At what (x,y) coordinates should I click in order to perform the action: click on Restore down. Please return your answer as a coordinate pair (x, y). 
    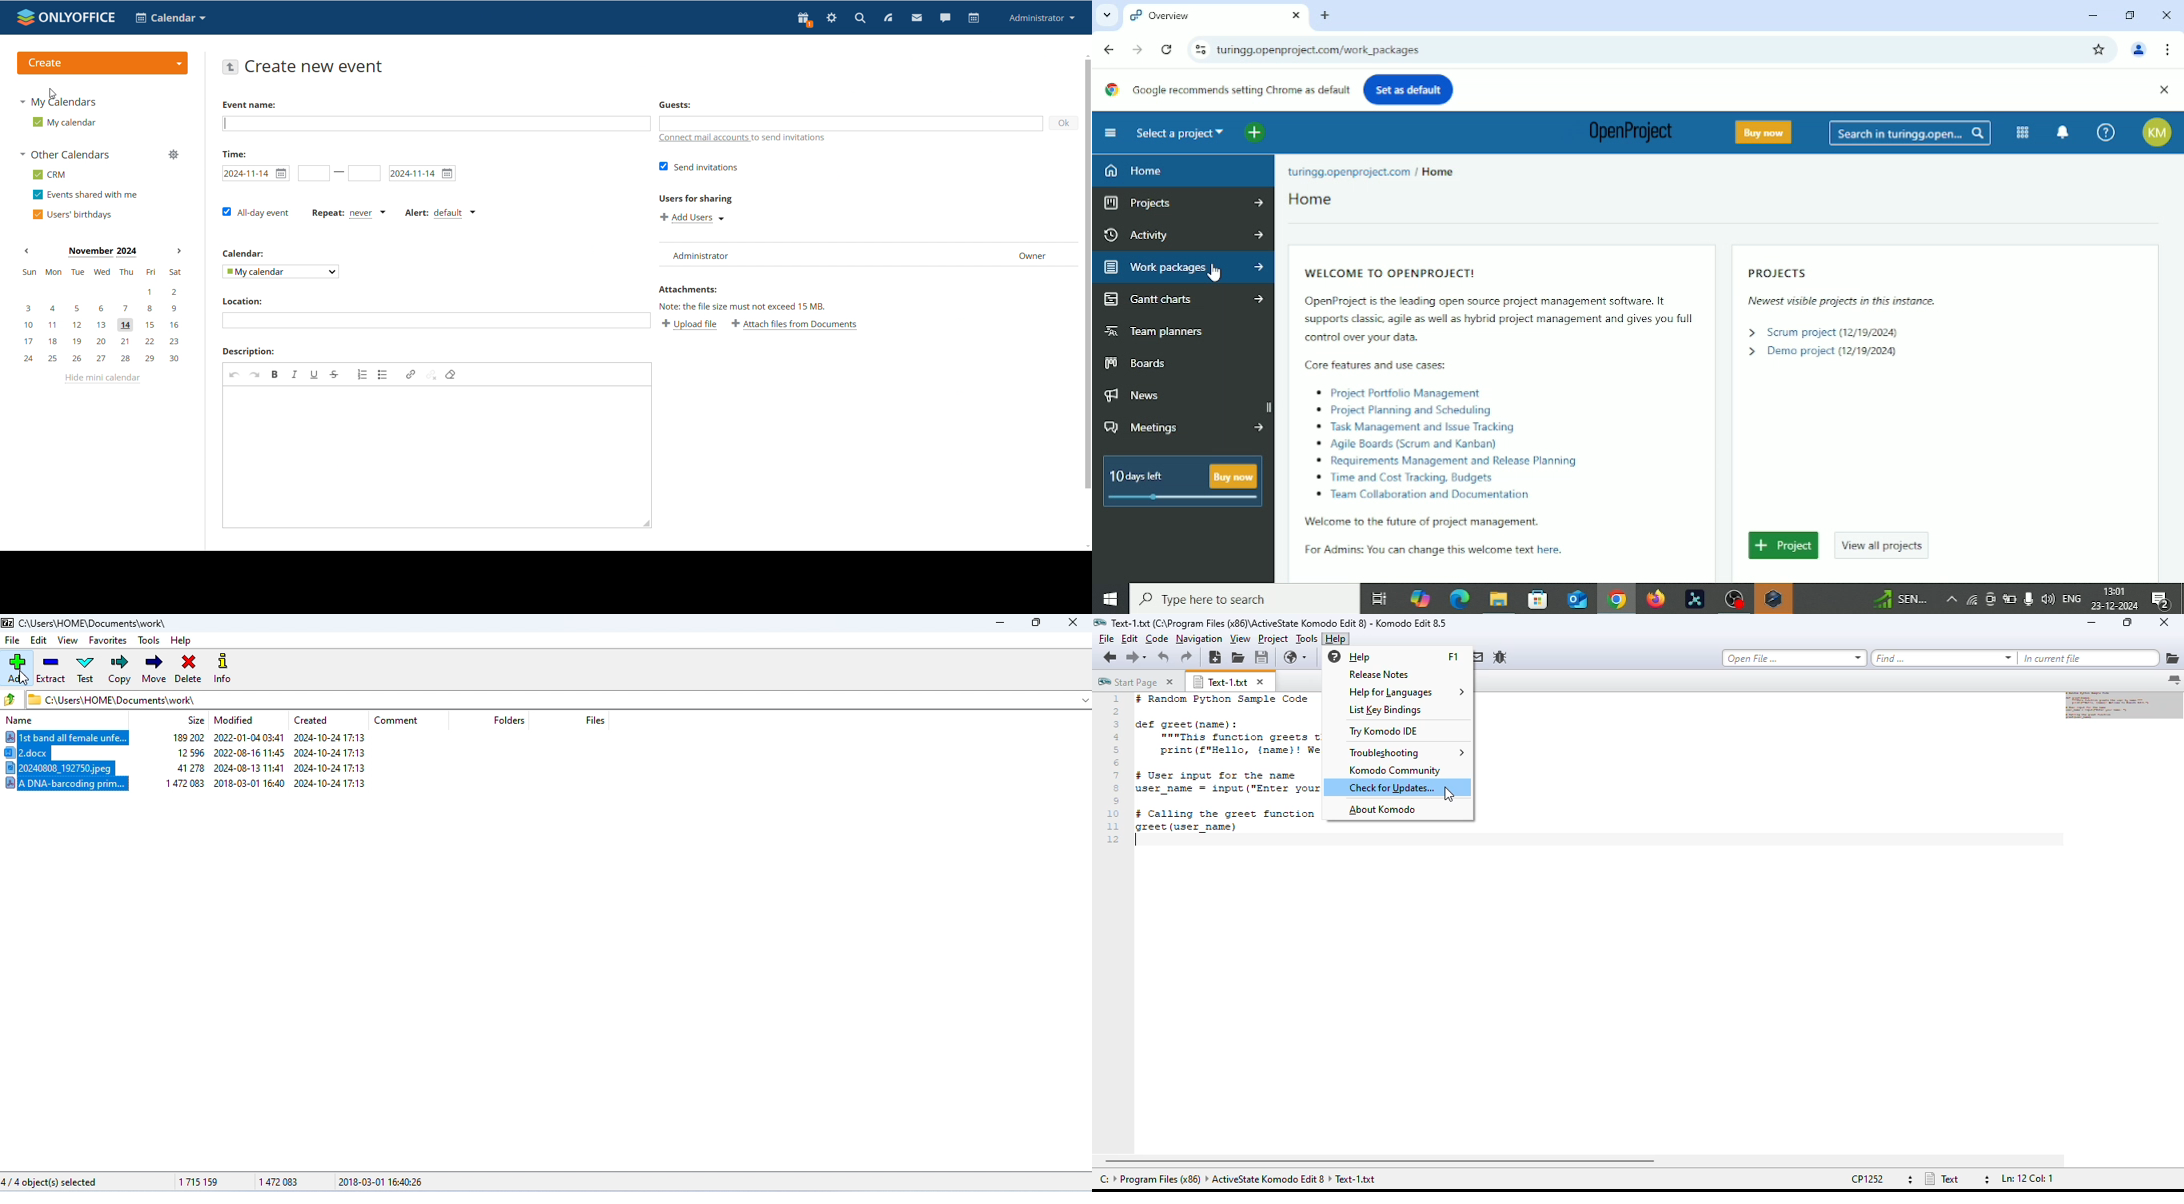
    Looking at the image, I should click on (2132, 14).